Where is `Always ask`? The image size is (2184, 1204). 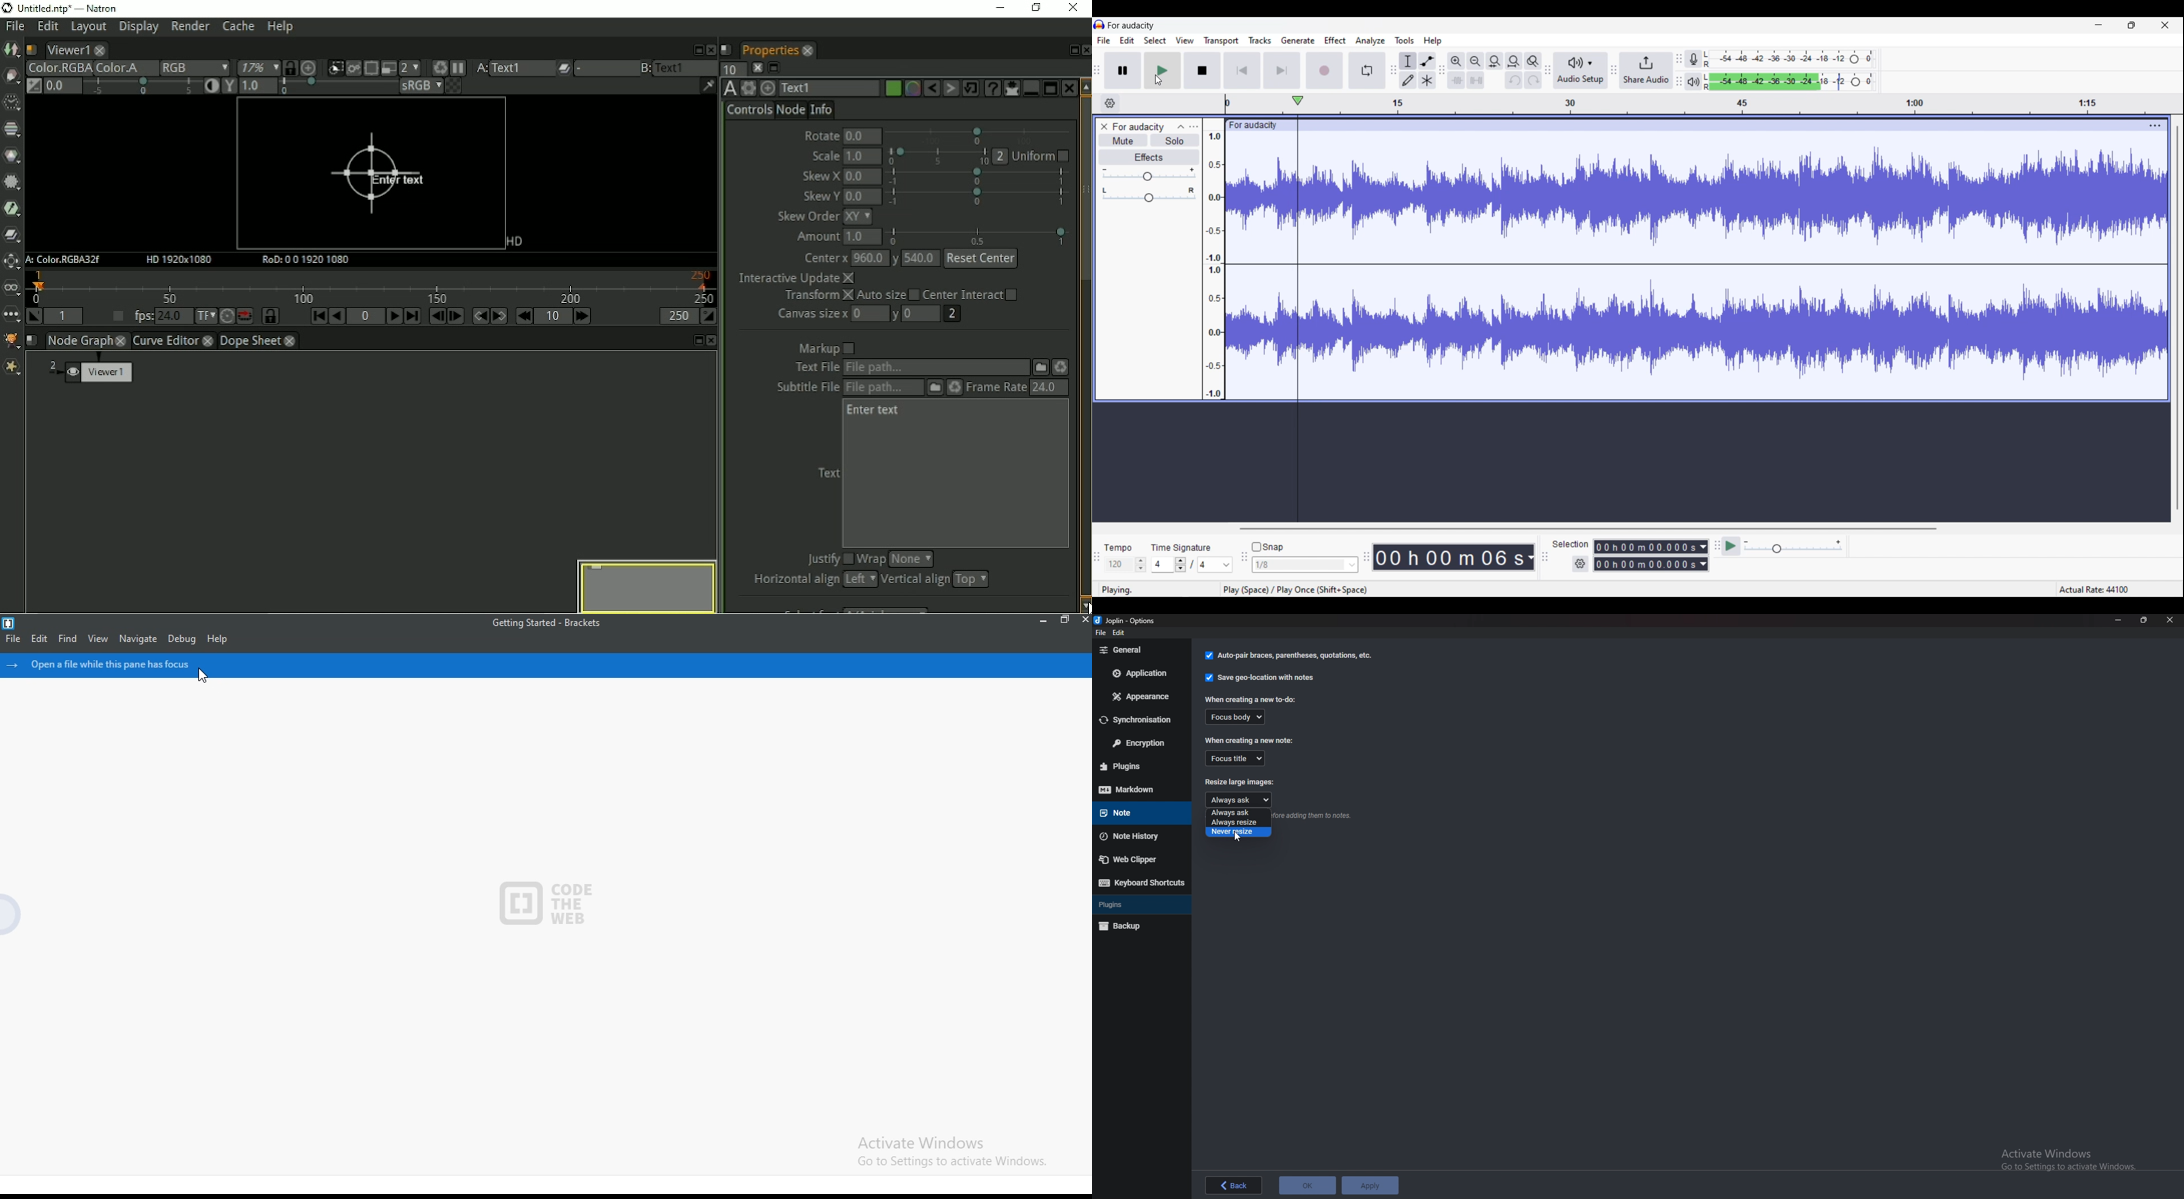 Always ask is located at coordinates (1236, 800).